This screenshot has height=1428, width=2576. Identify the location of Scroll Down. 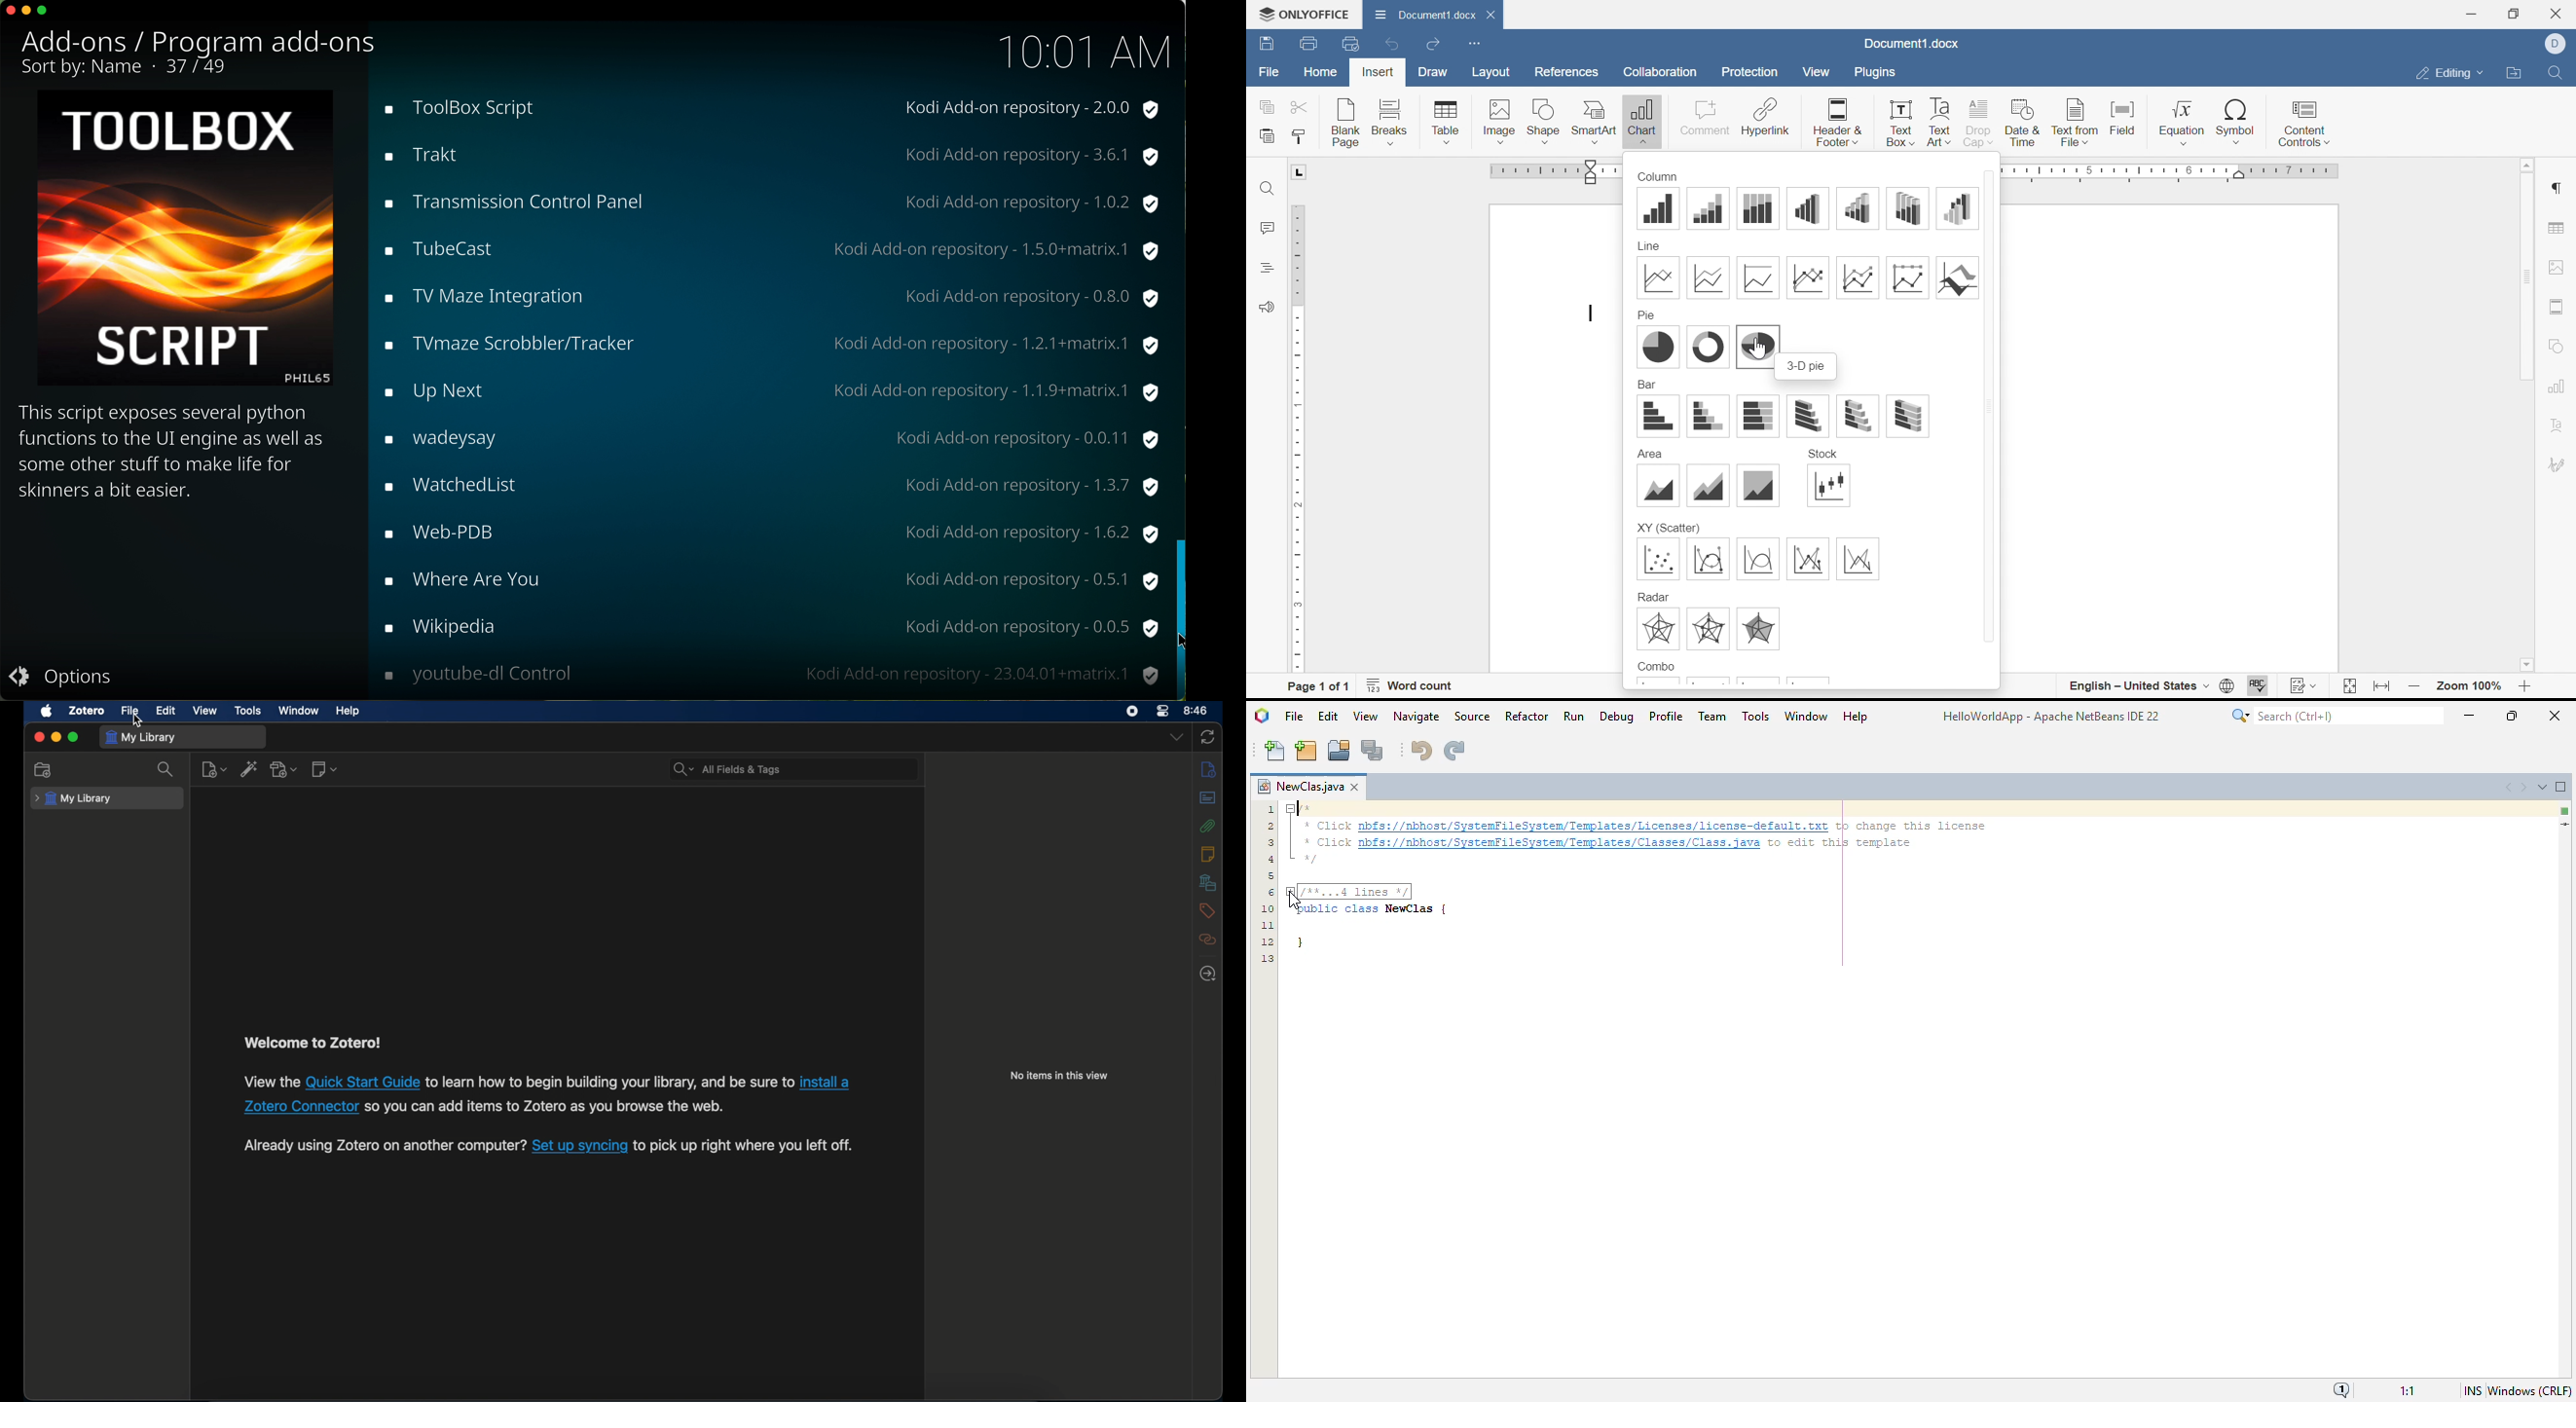
(2525, 664).